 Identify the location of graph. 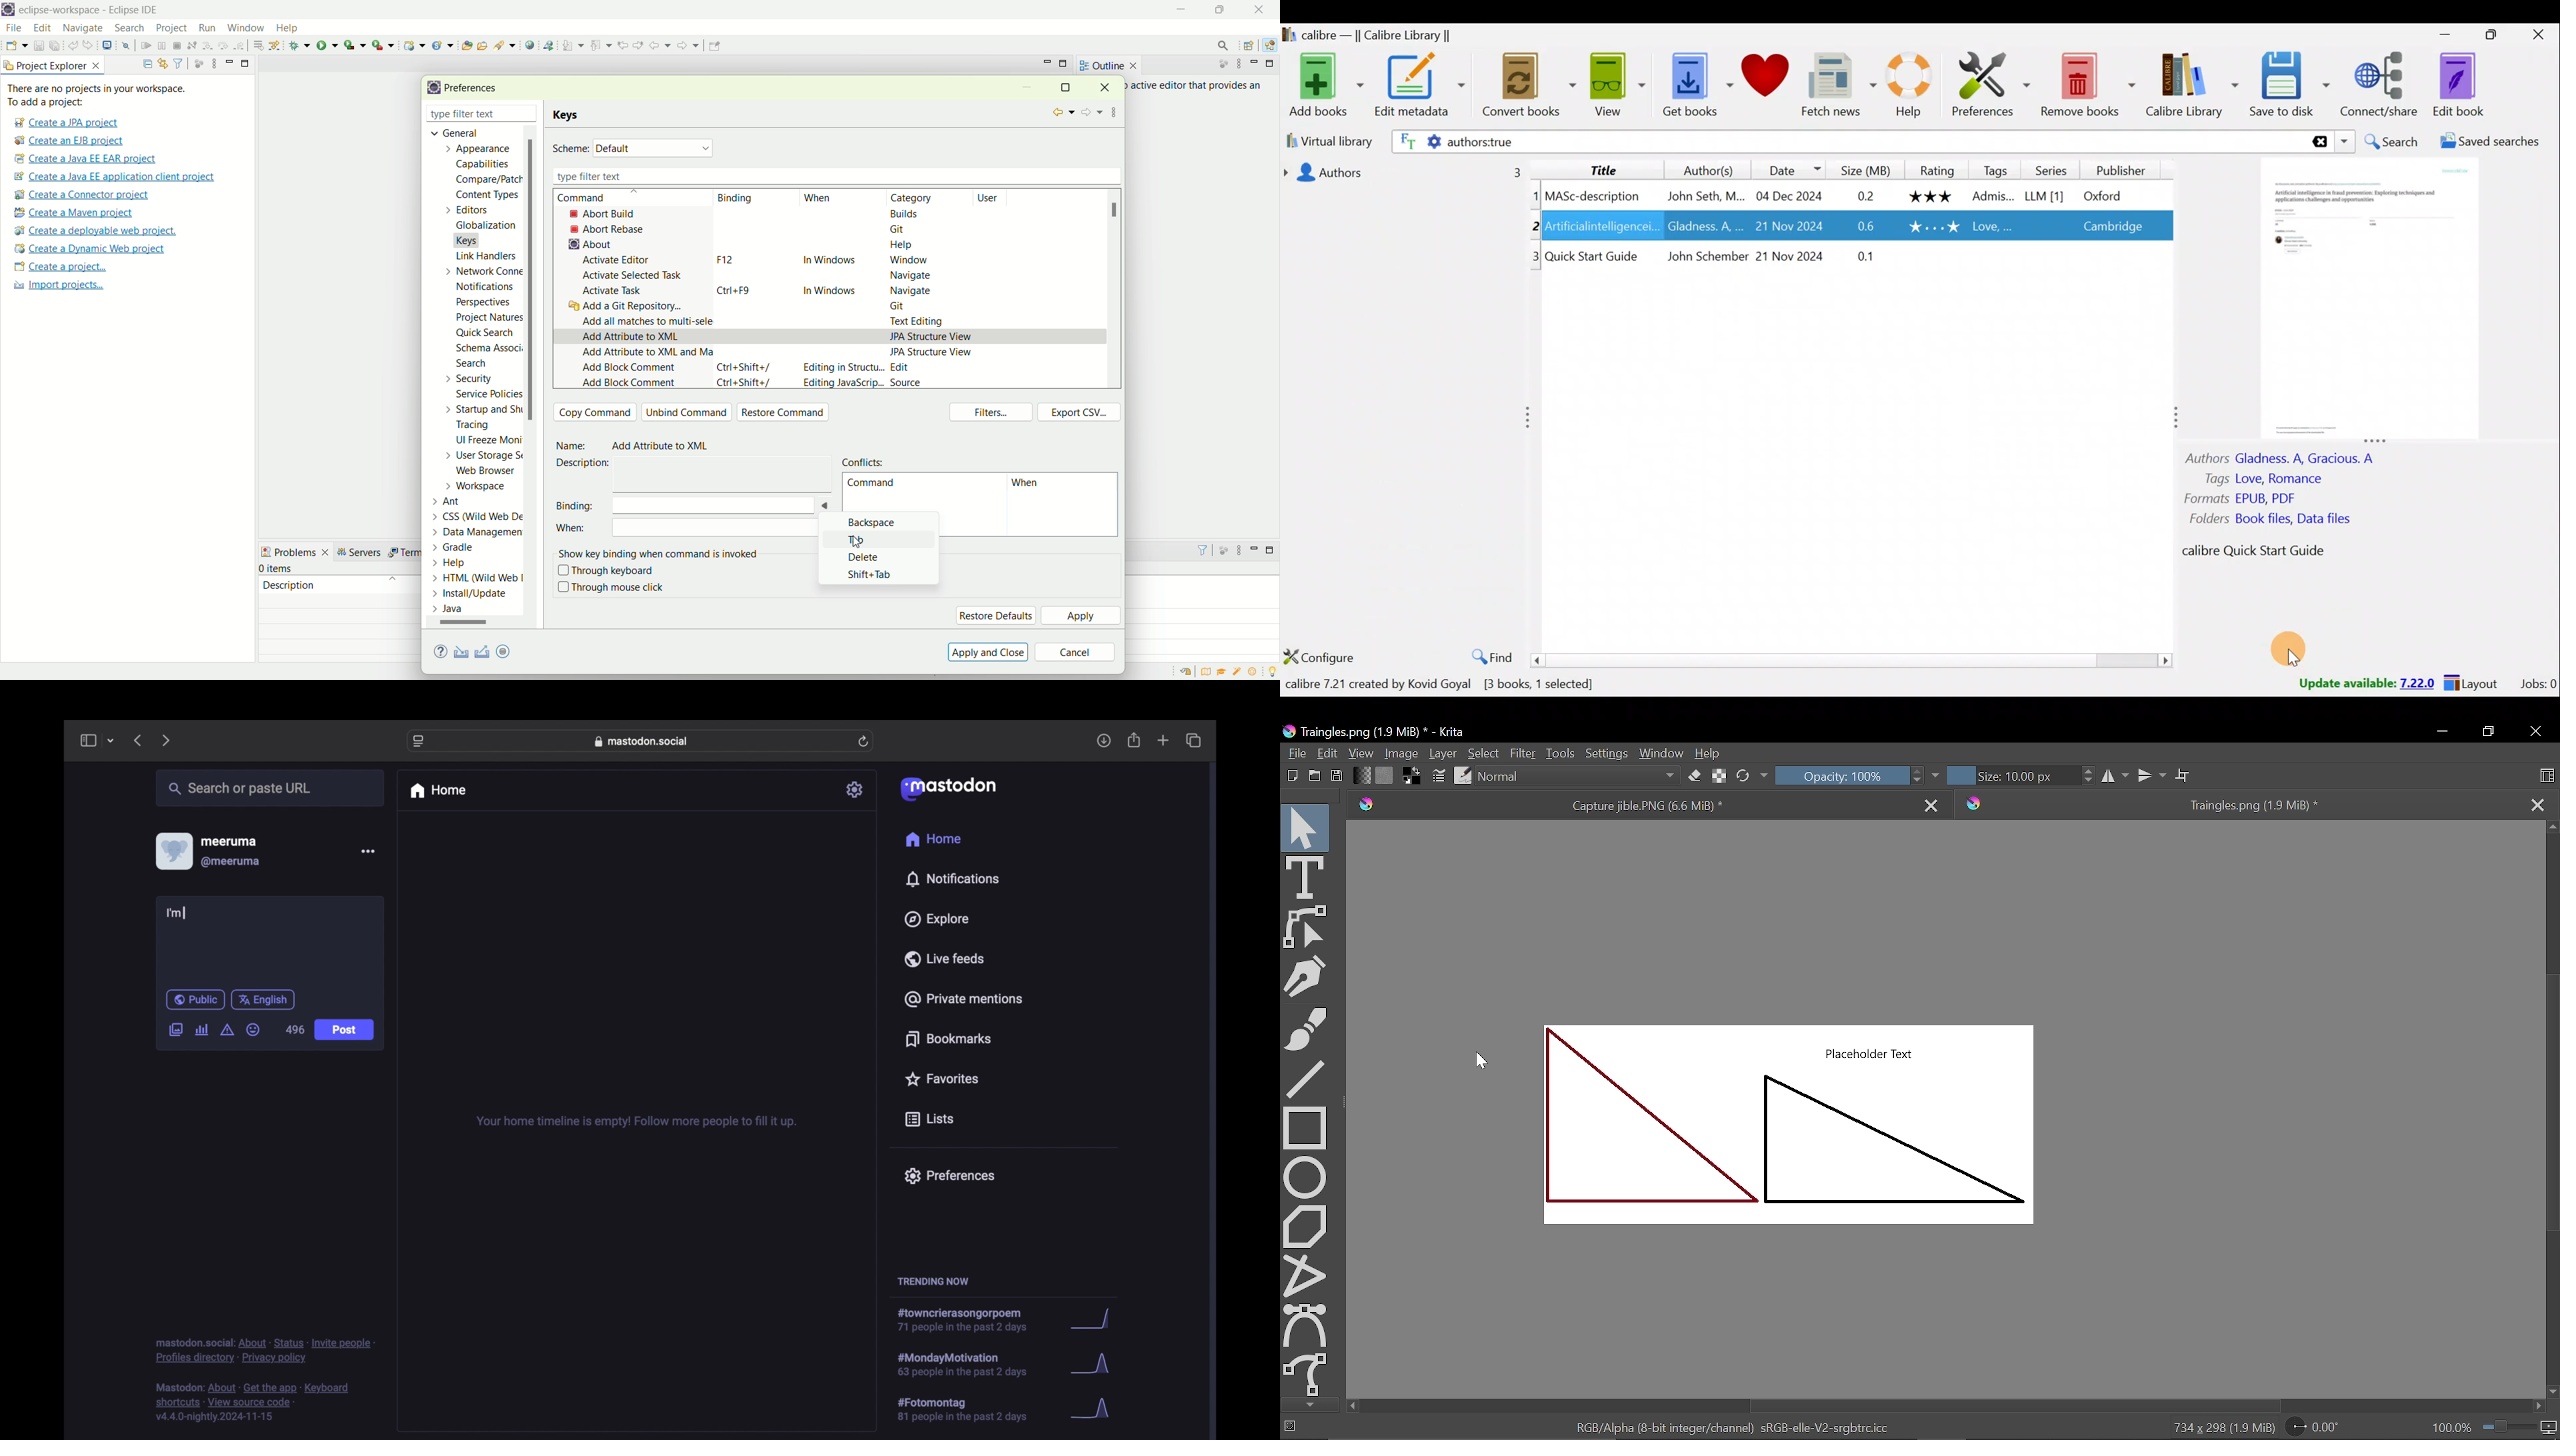
(1095, 1319).